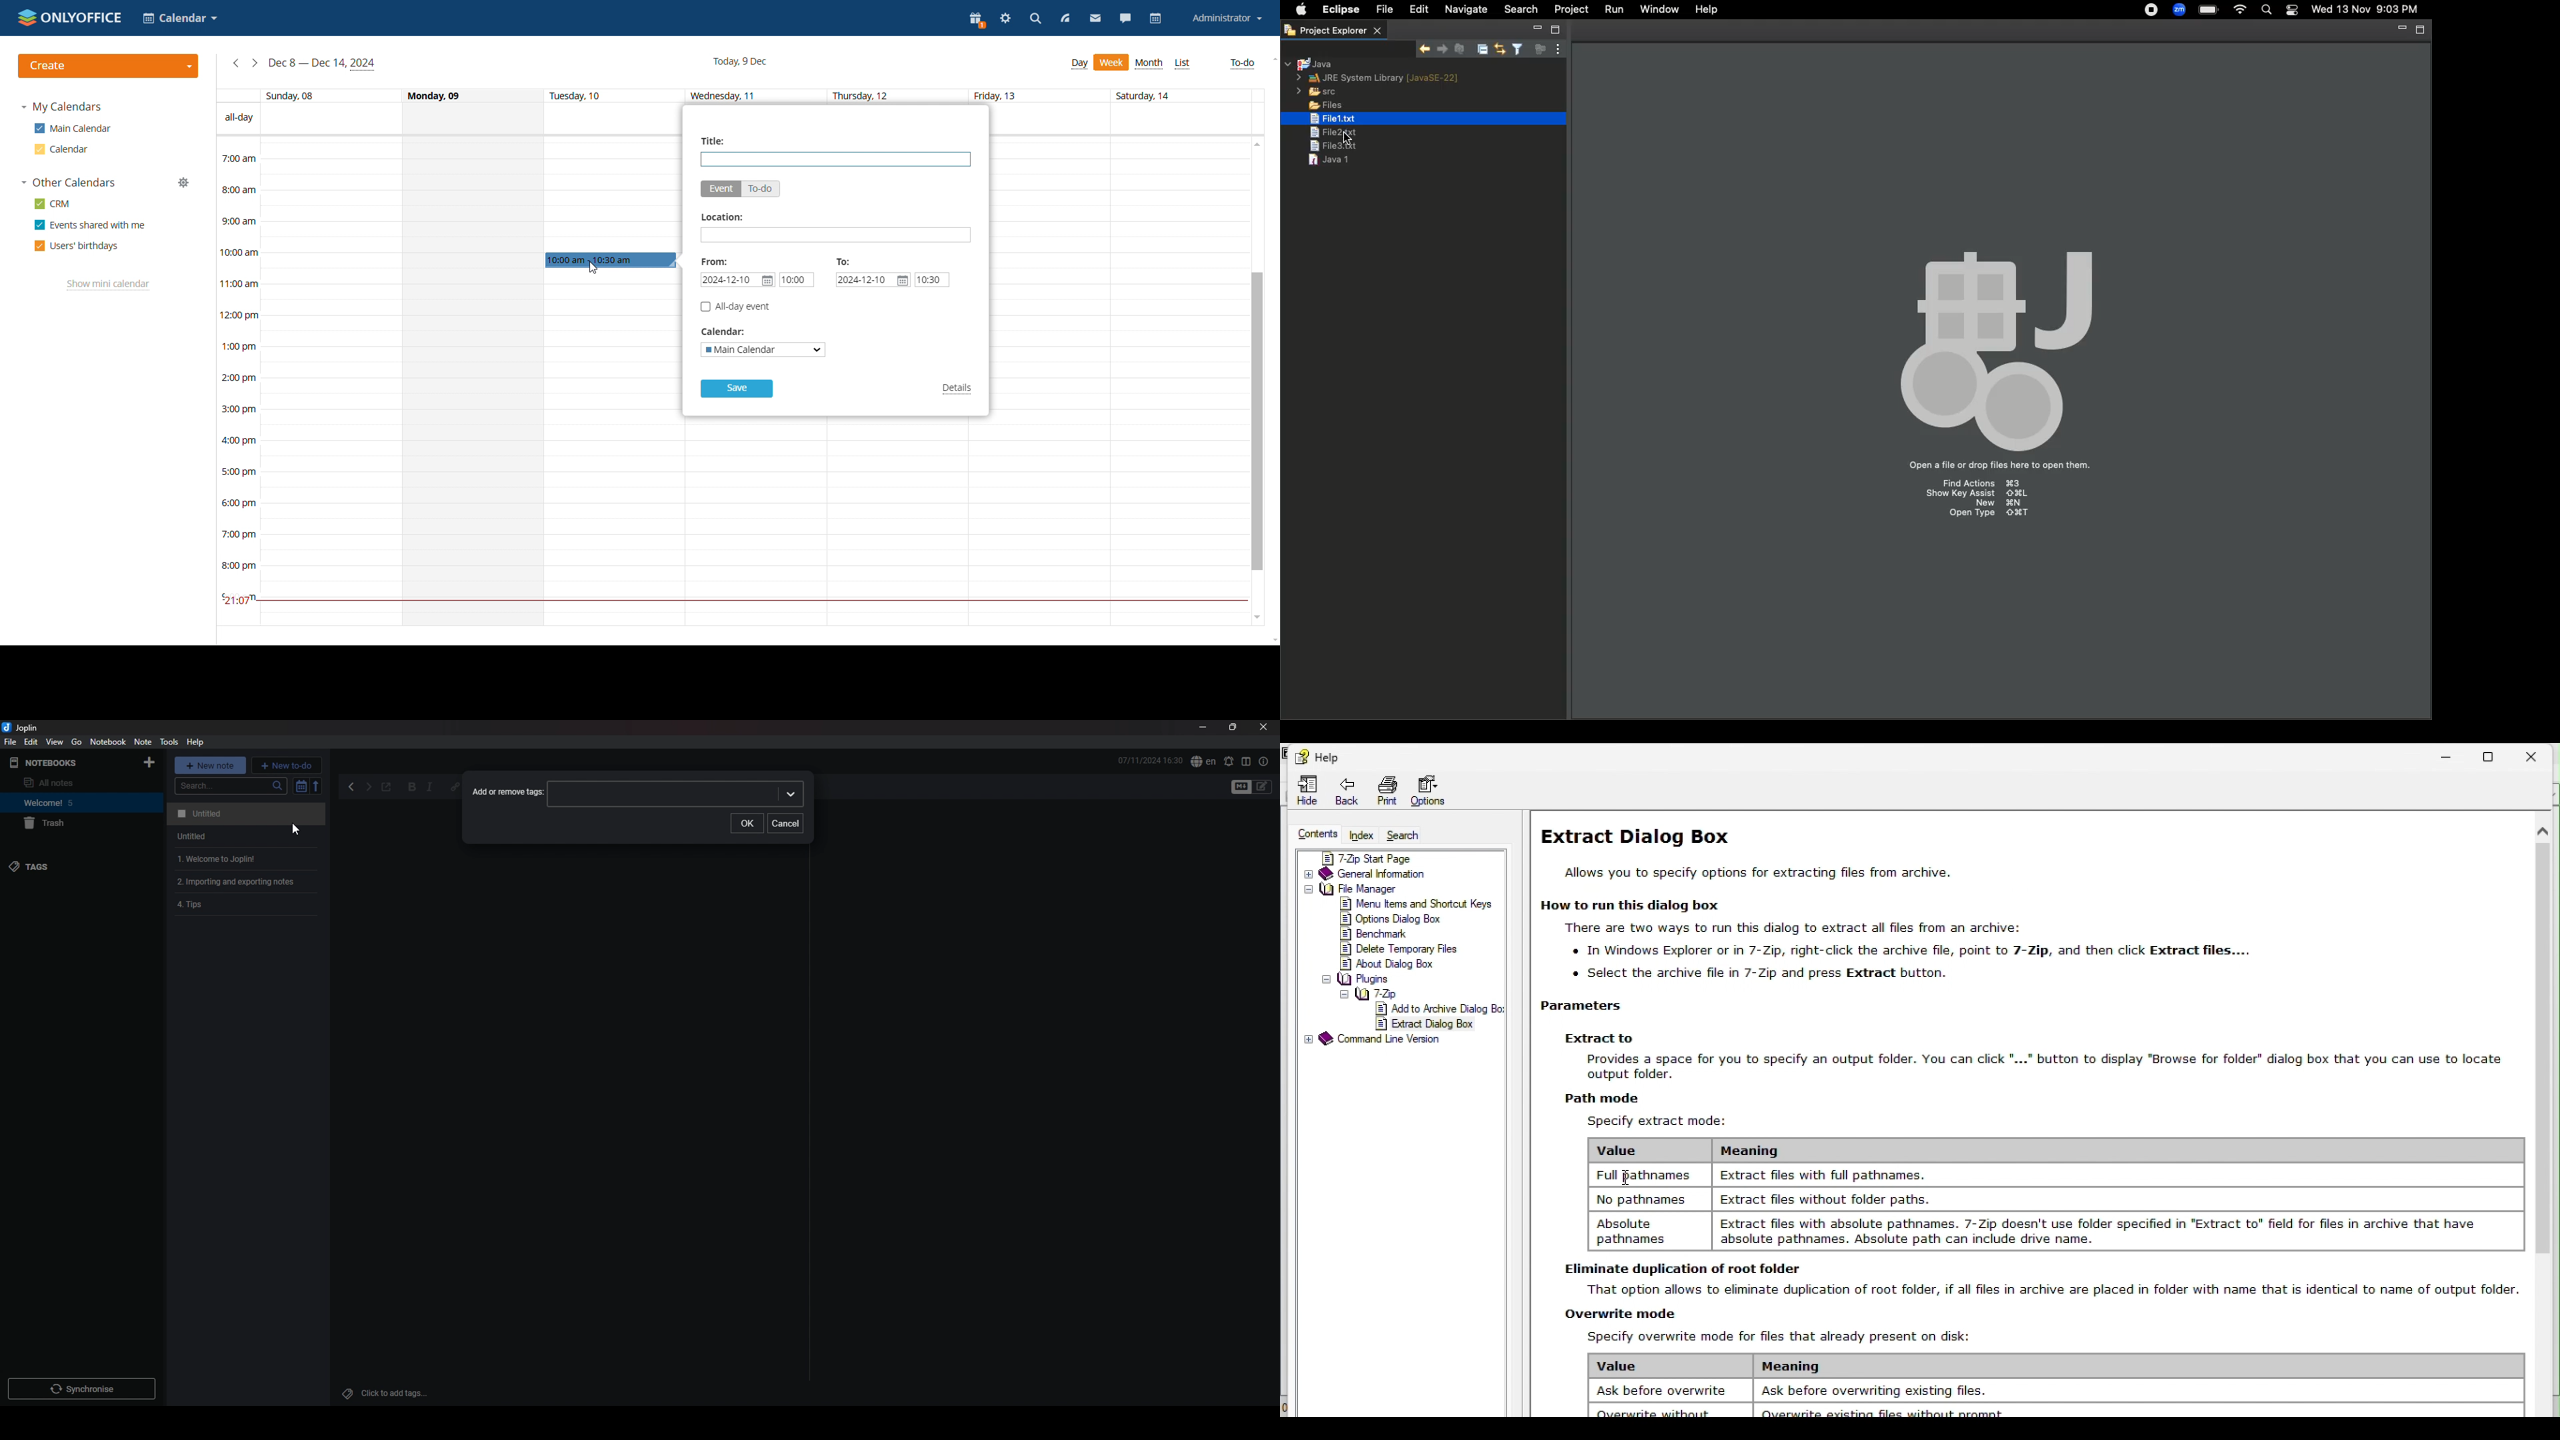 Image resolution: width=2576 pixels, height=1456 pixels. What do you see at coordinates (1155, 19) in the screenshot?
I see `calendar` at bounding box center [1155, 19].